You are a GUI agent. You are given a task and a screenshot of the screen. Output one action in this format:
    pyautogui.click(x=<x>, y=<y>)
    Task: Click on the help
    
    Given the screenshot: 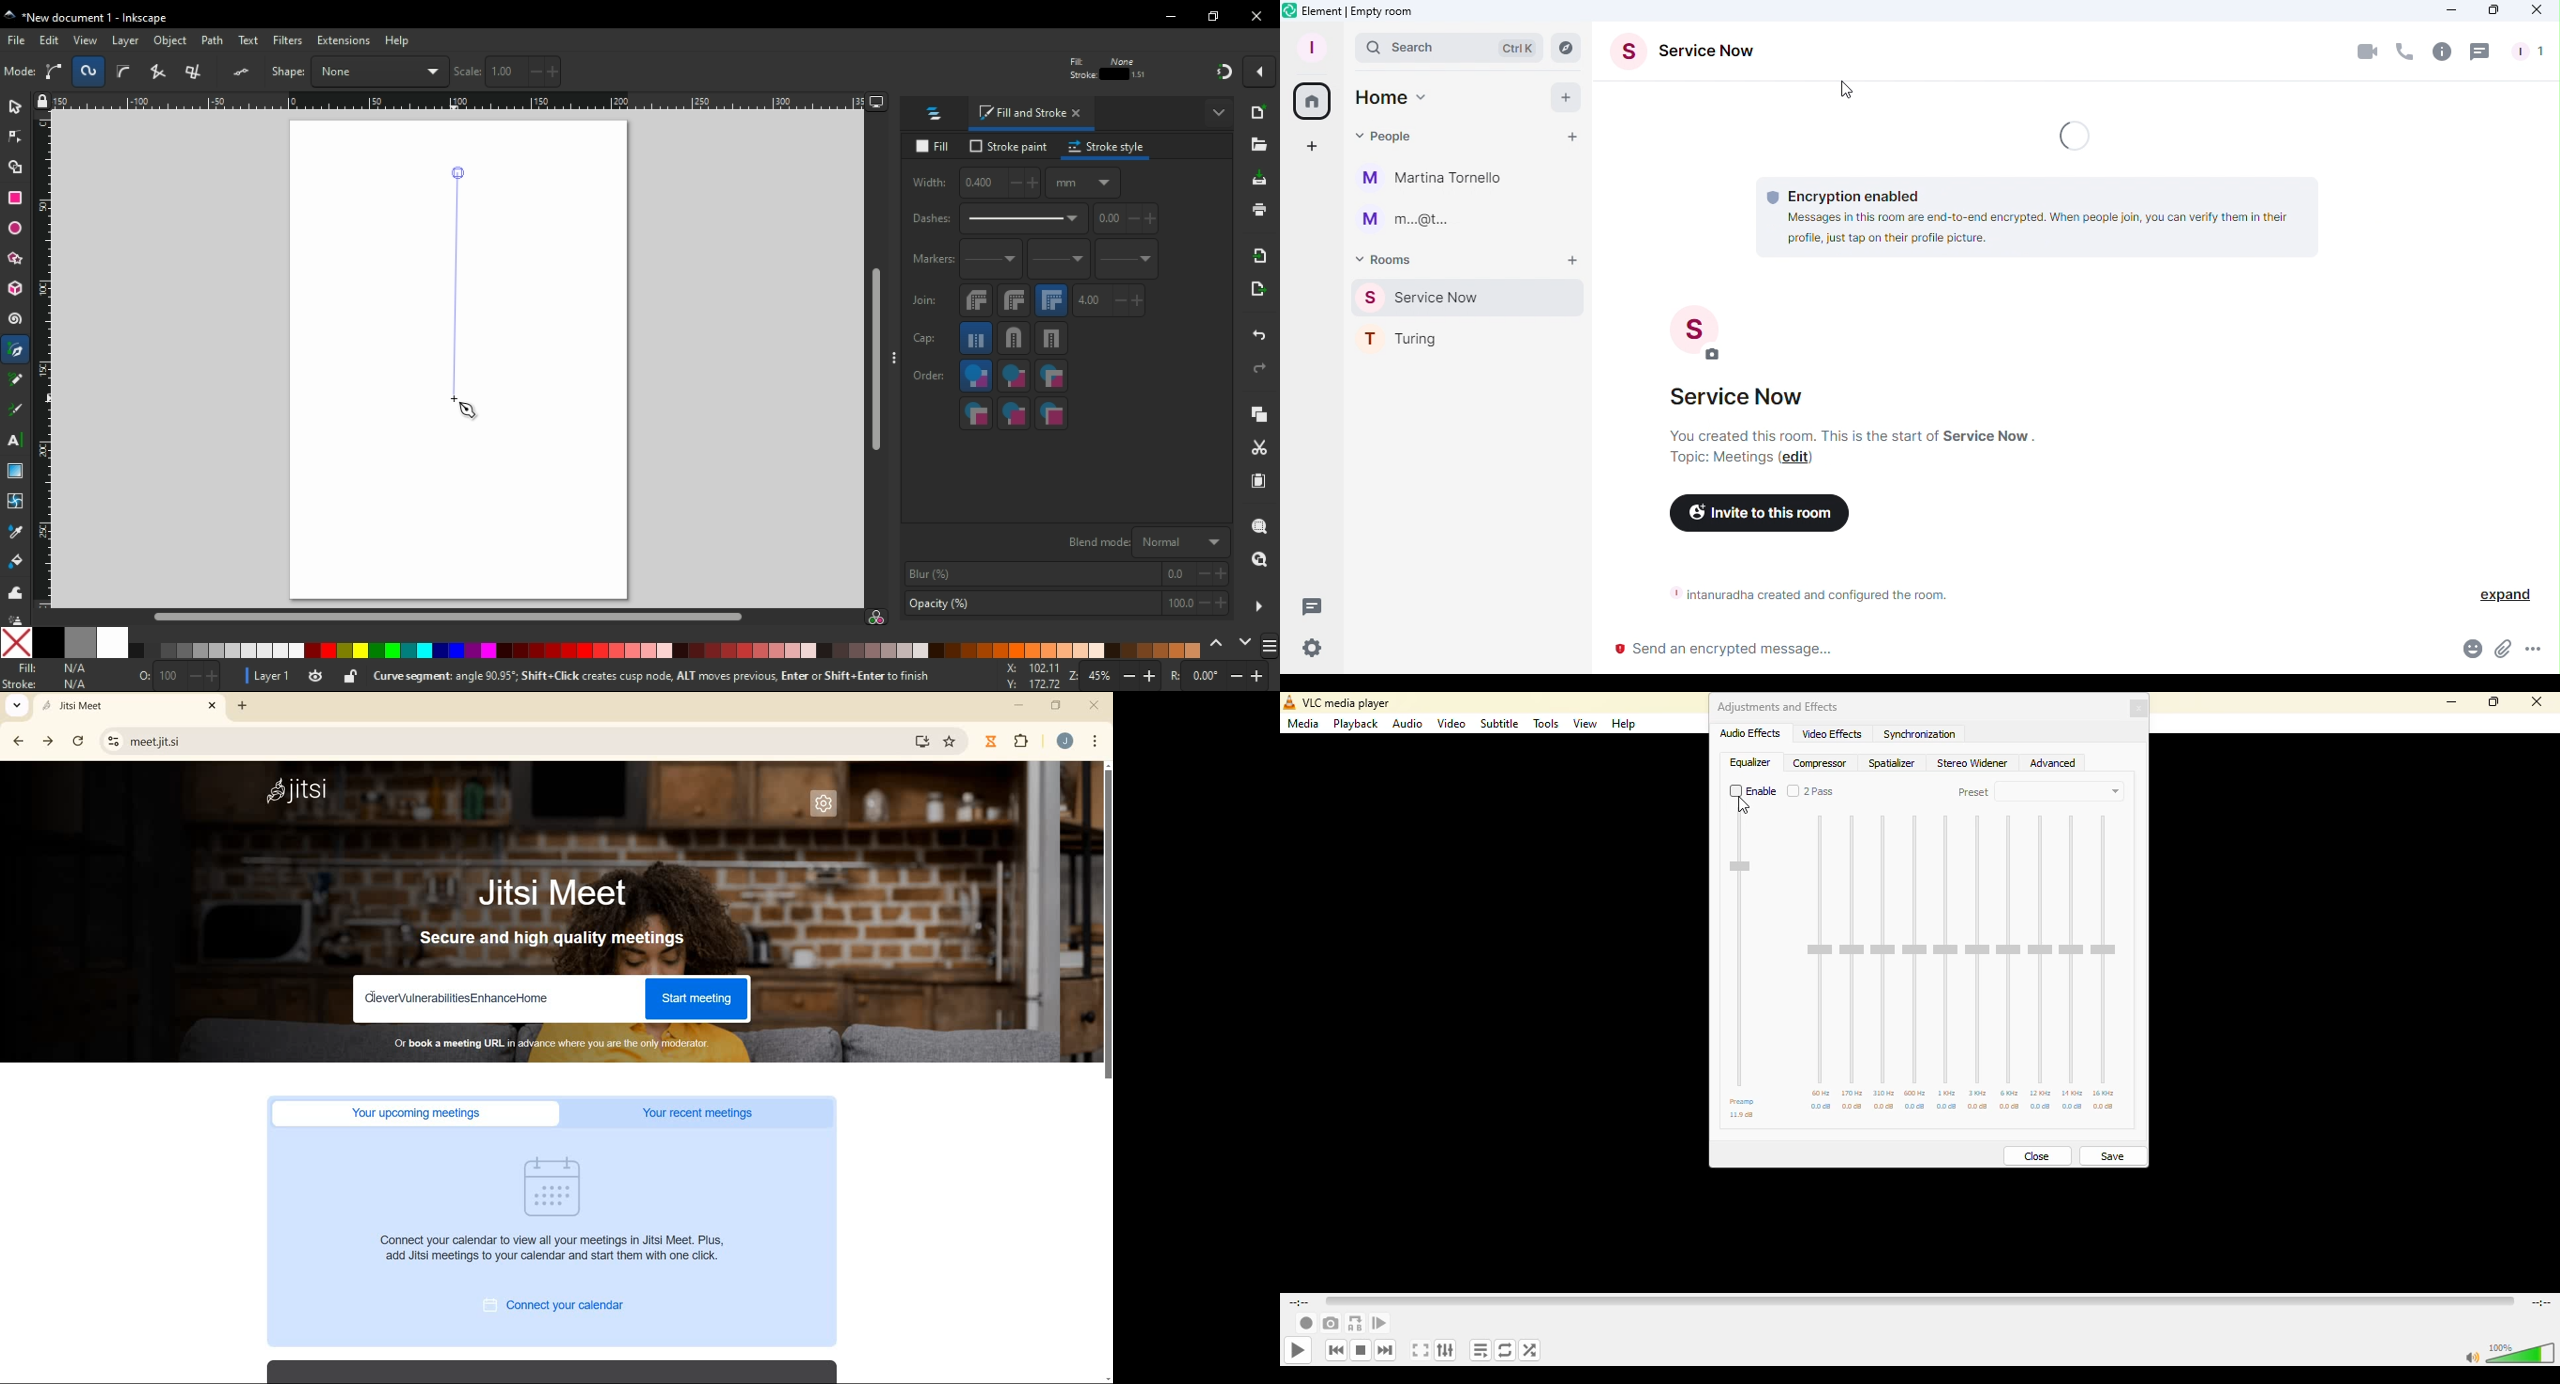 What is the action you would take?
    pyautogui.click(x=397, y=40)
    